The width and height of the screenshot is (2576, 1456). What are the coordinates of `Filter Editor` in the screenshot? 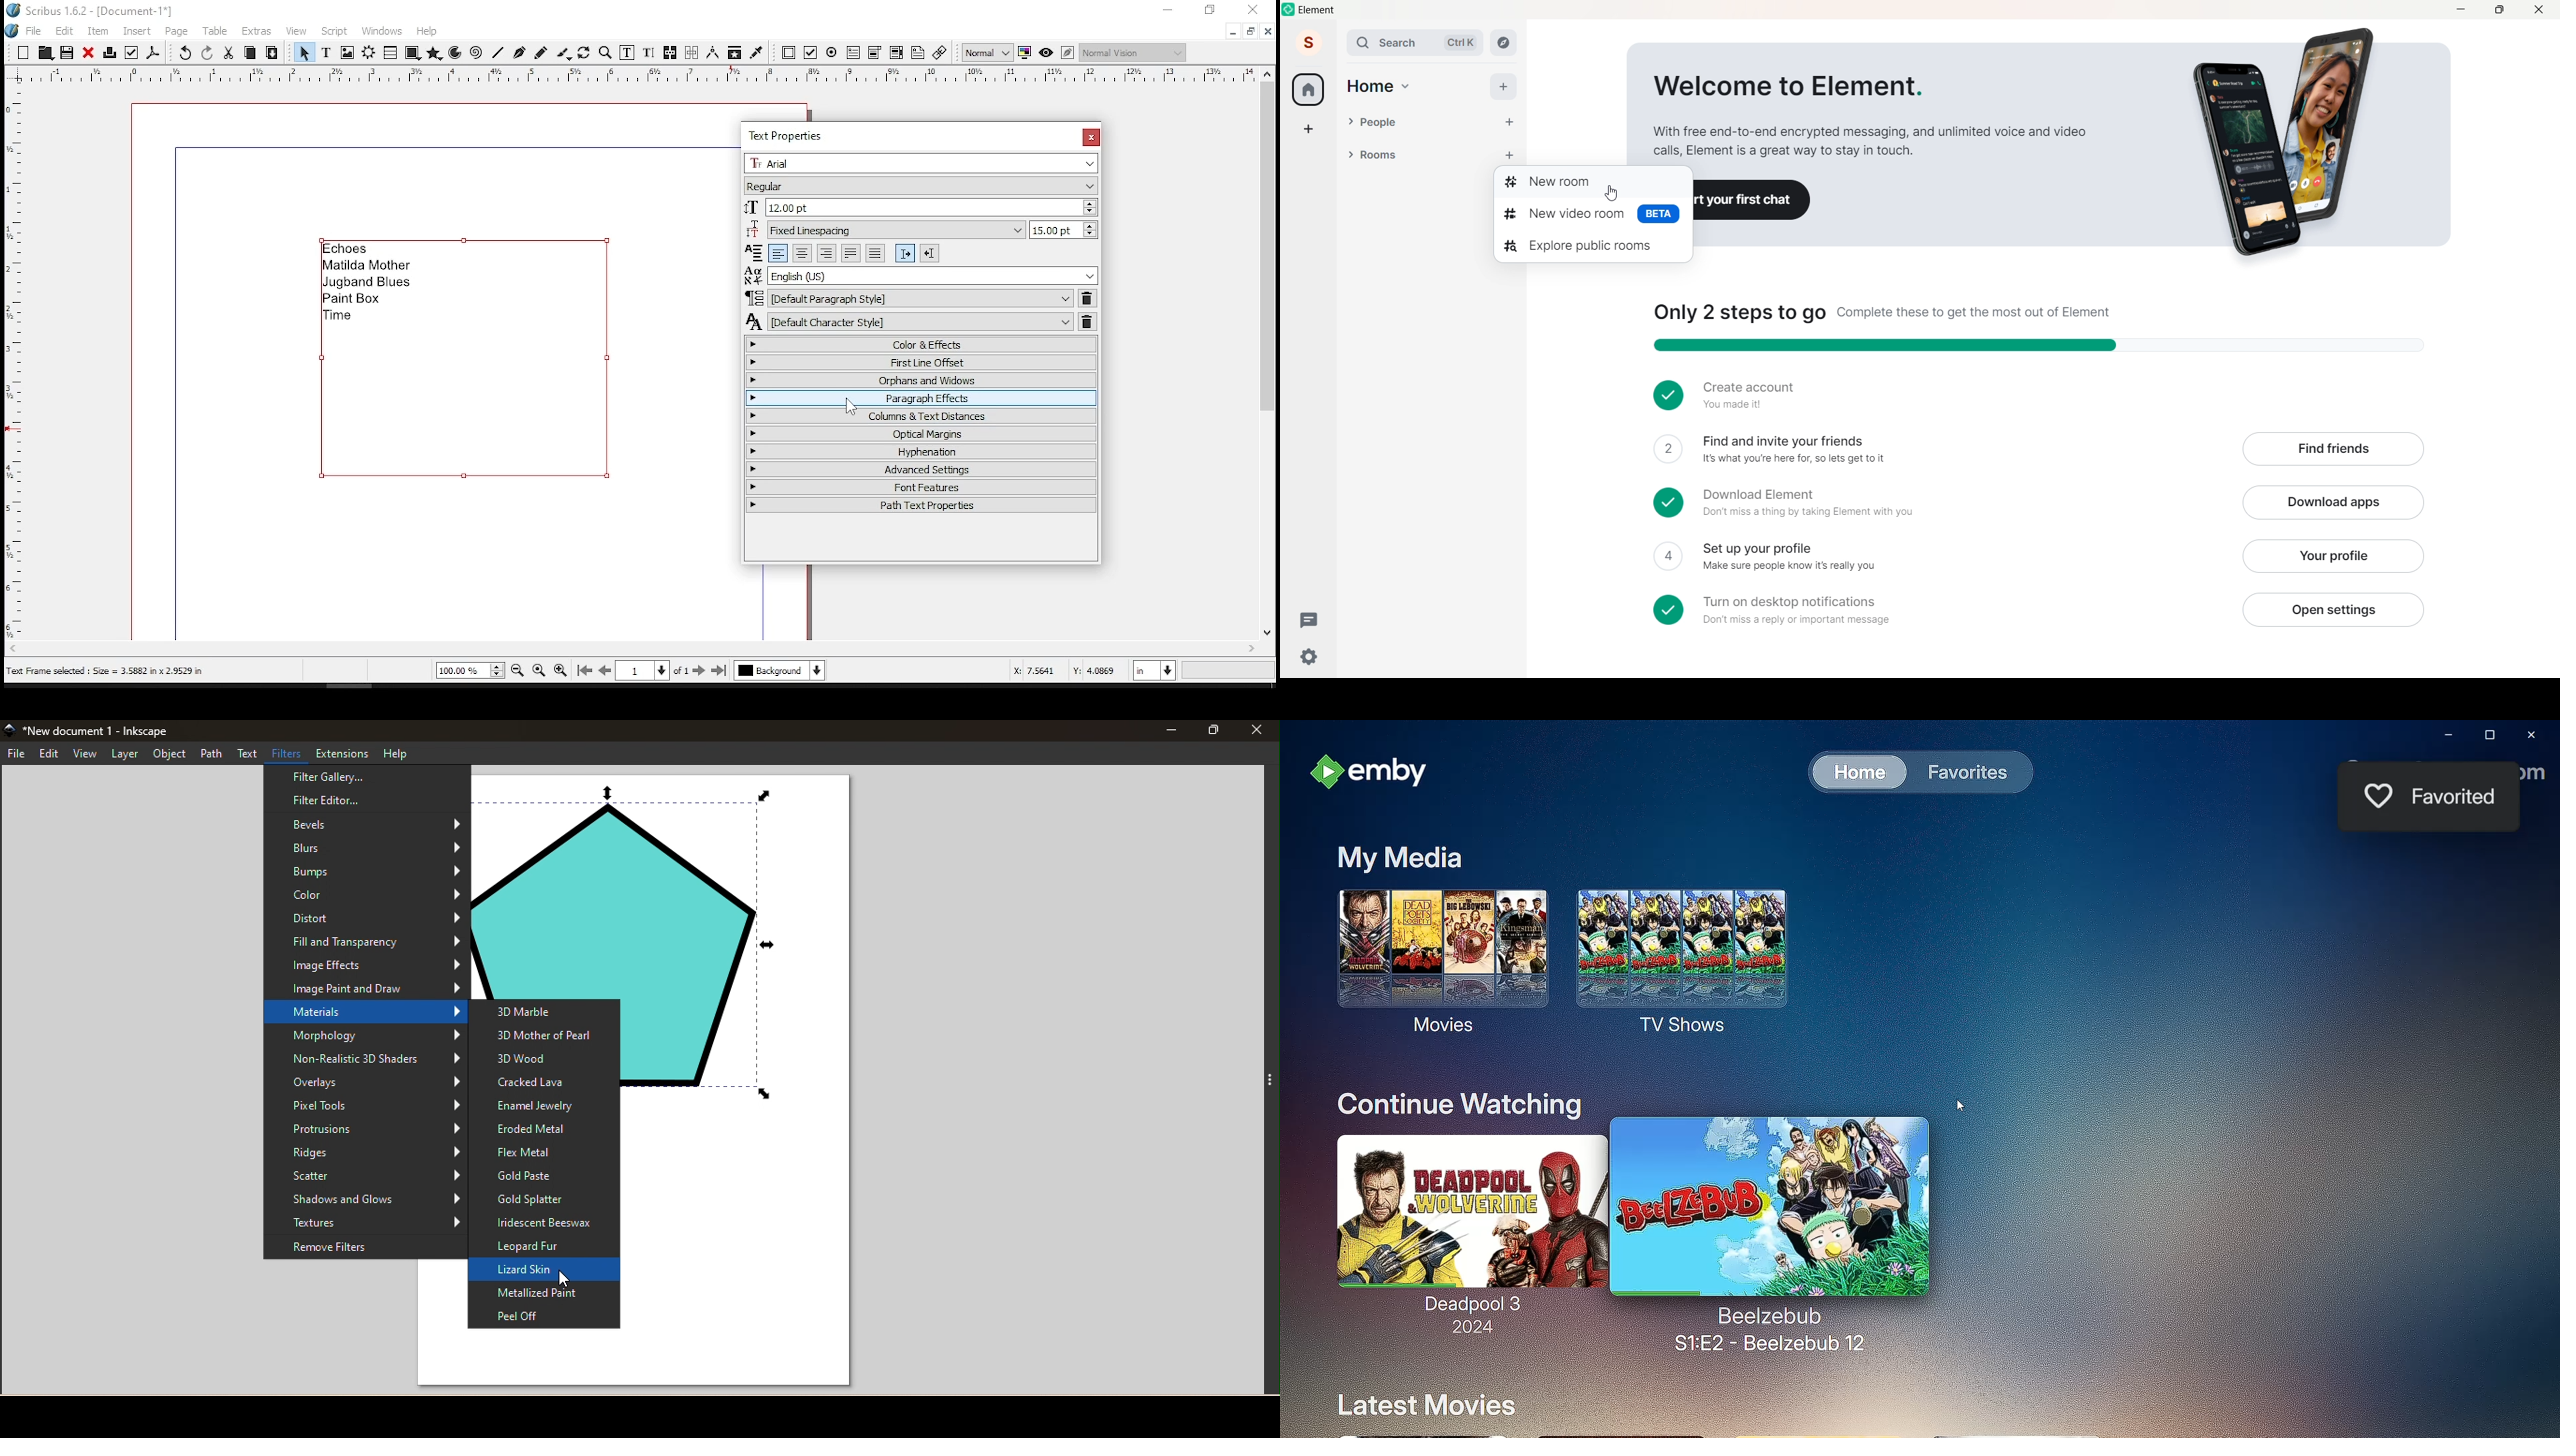 It's located at (366, 800).